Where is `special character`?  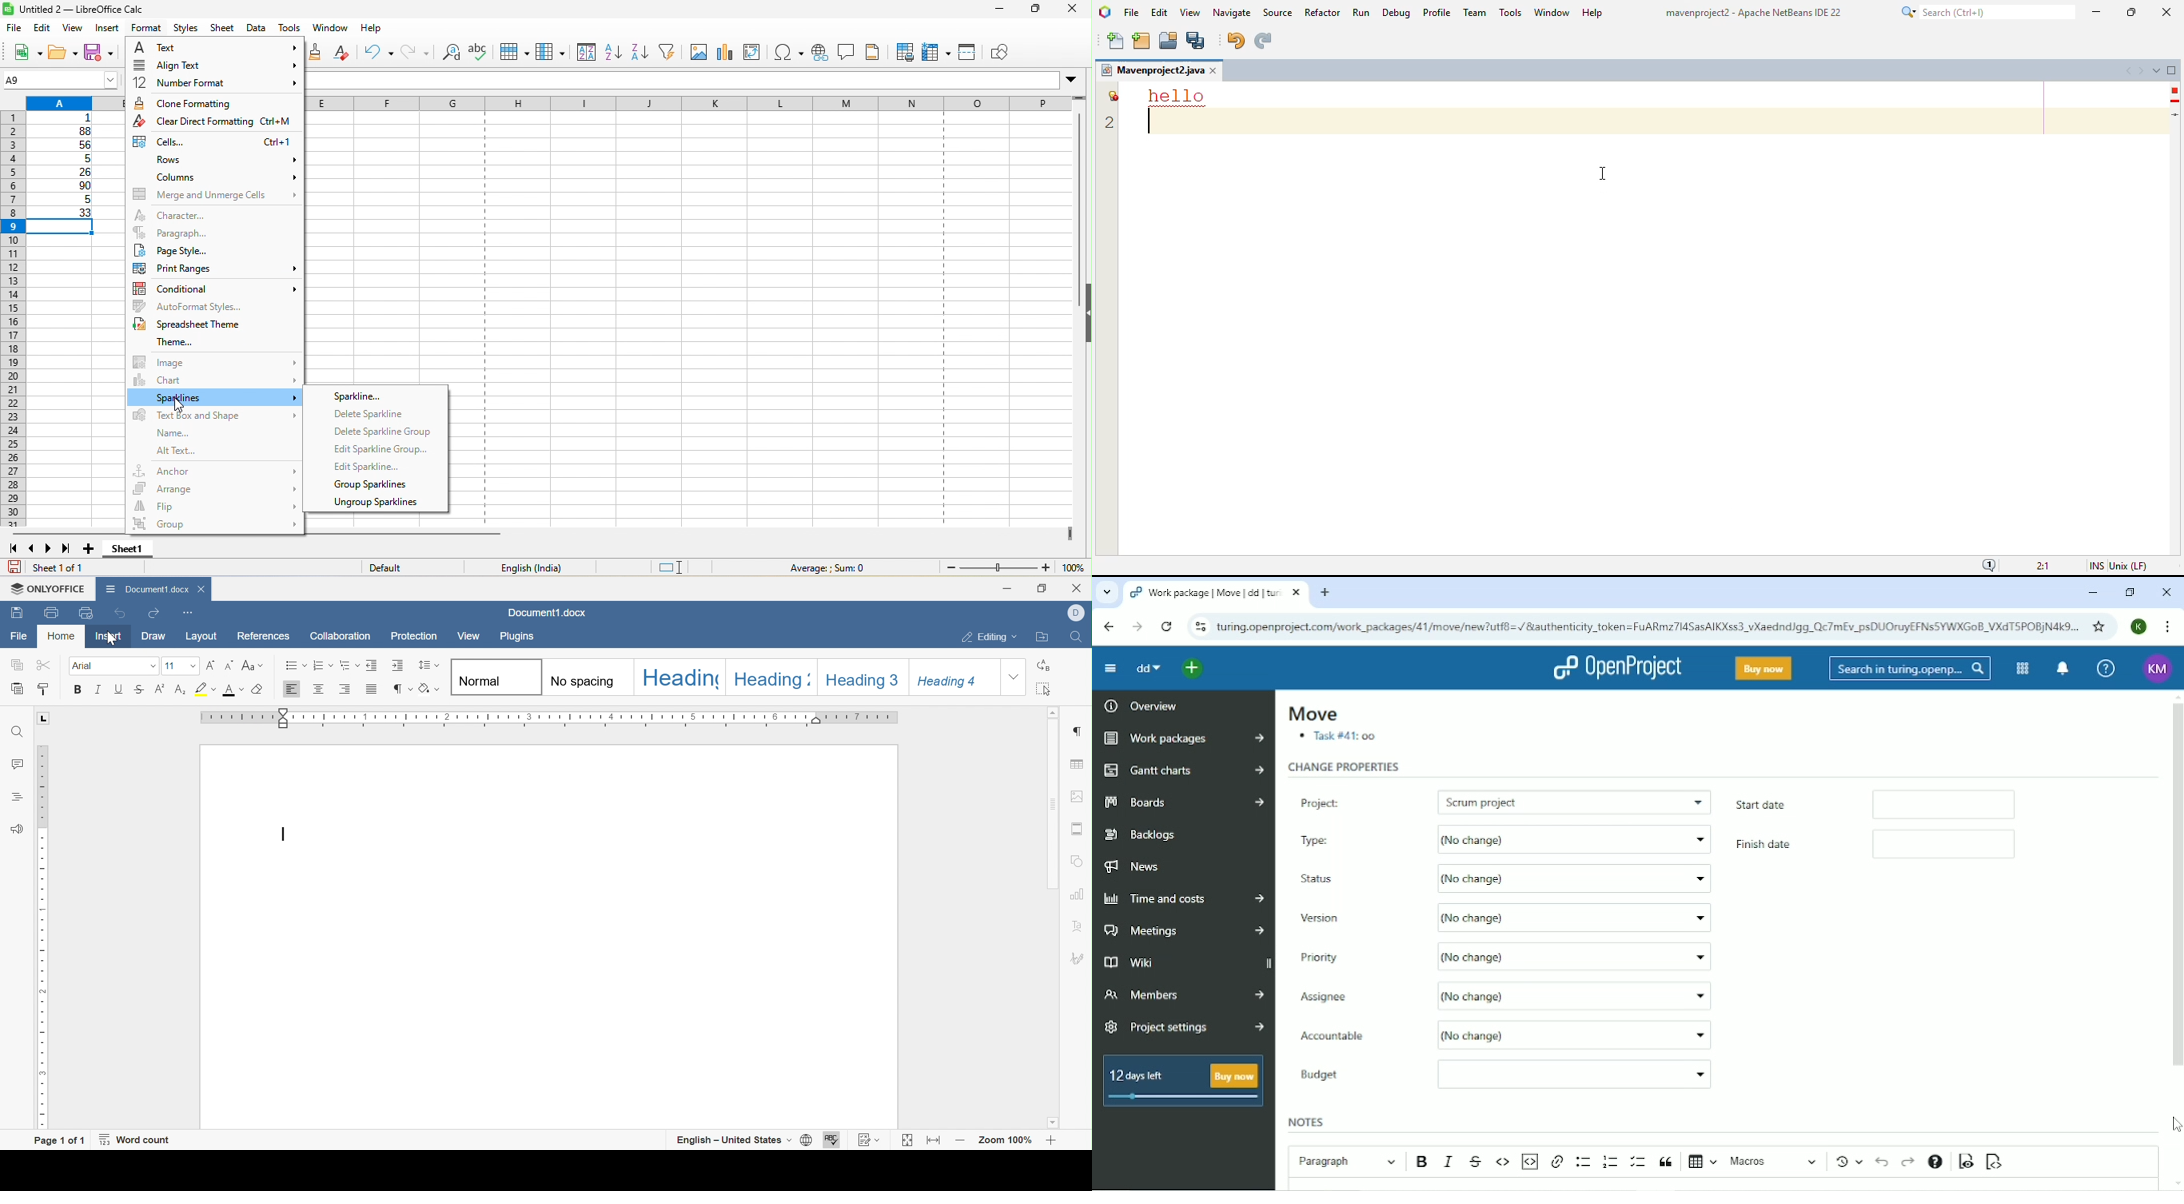
special character is located at coordinates (789, 54).